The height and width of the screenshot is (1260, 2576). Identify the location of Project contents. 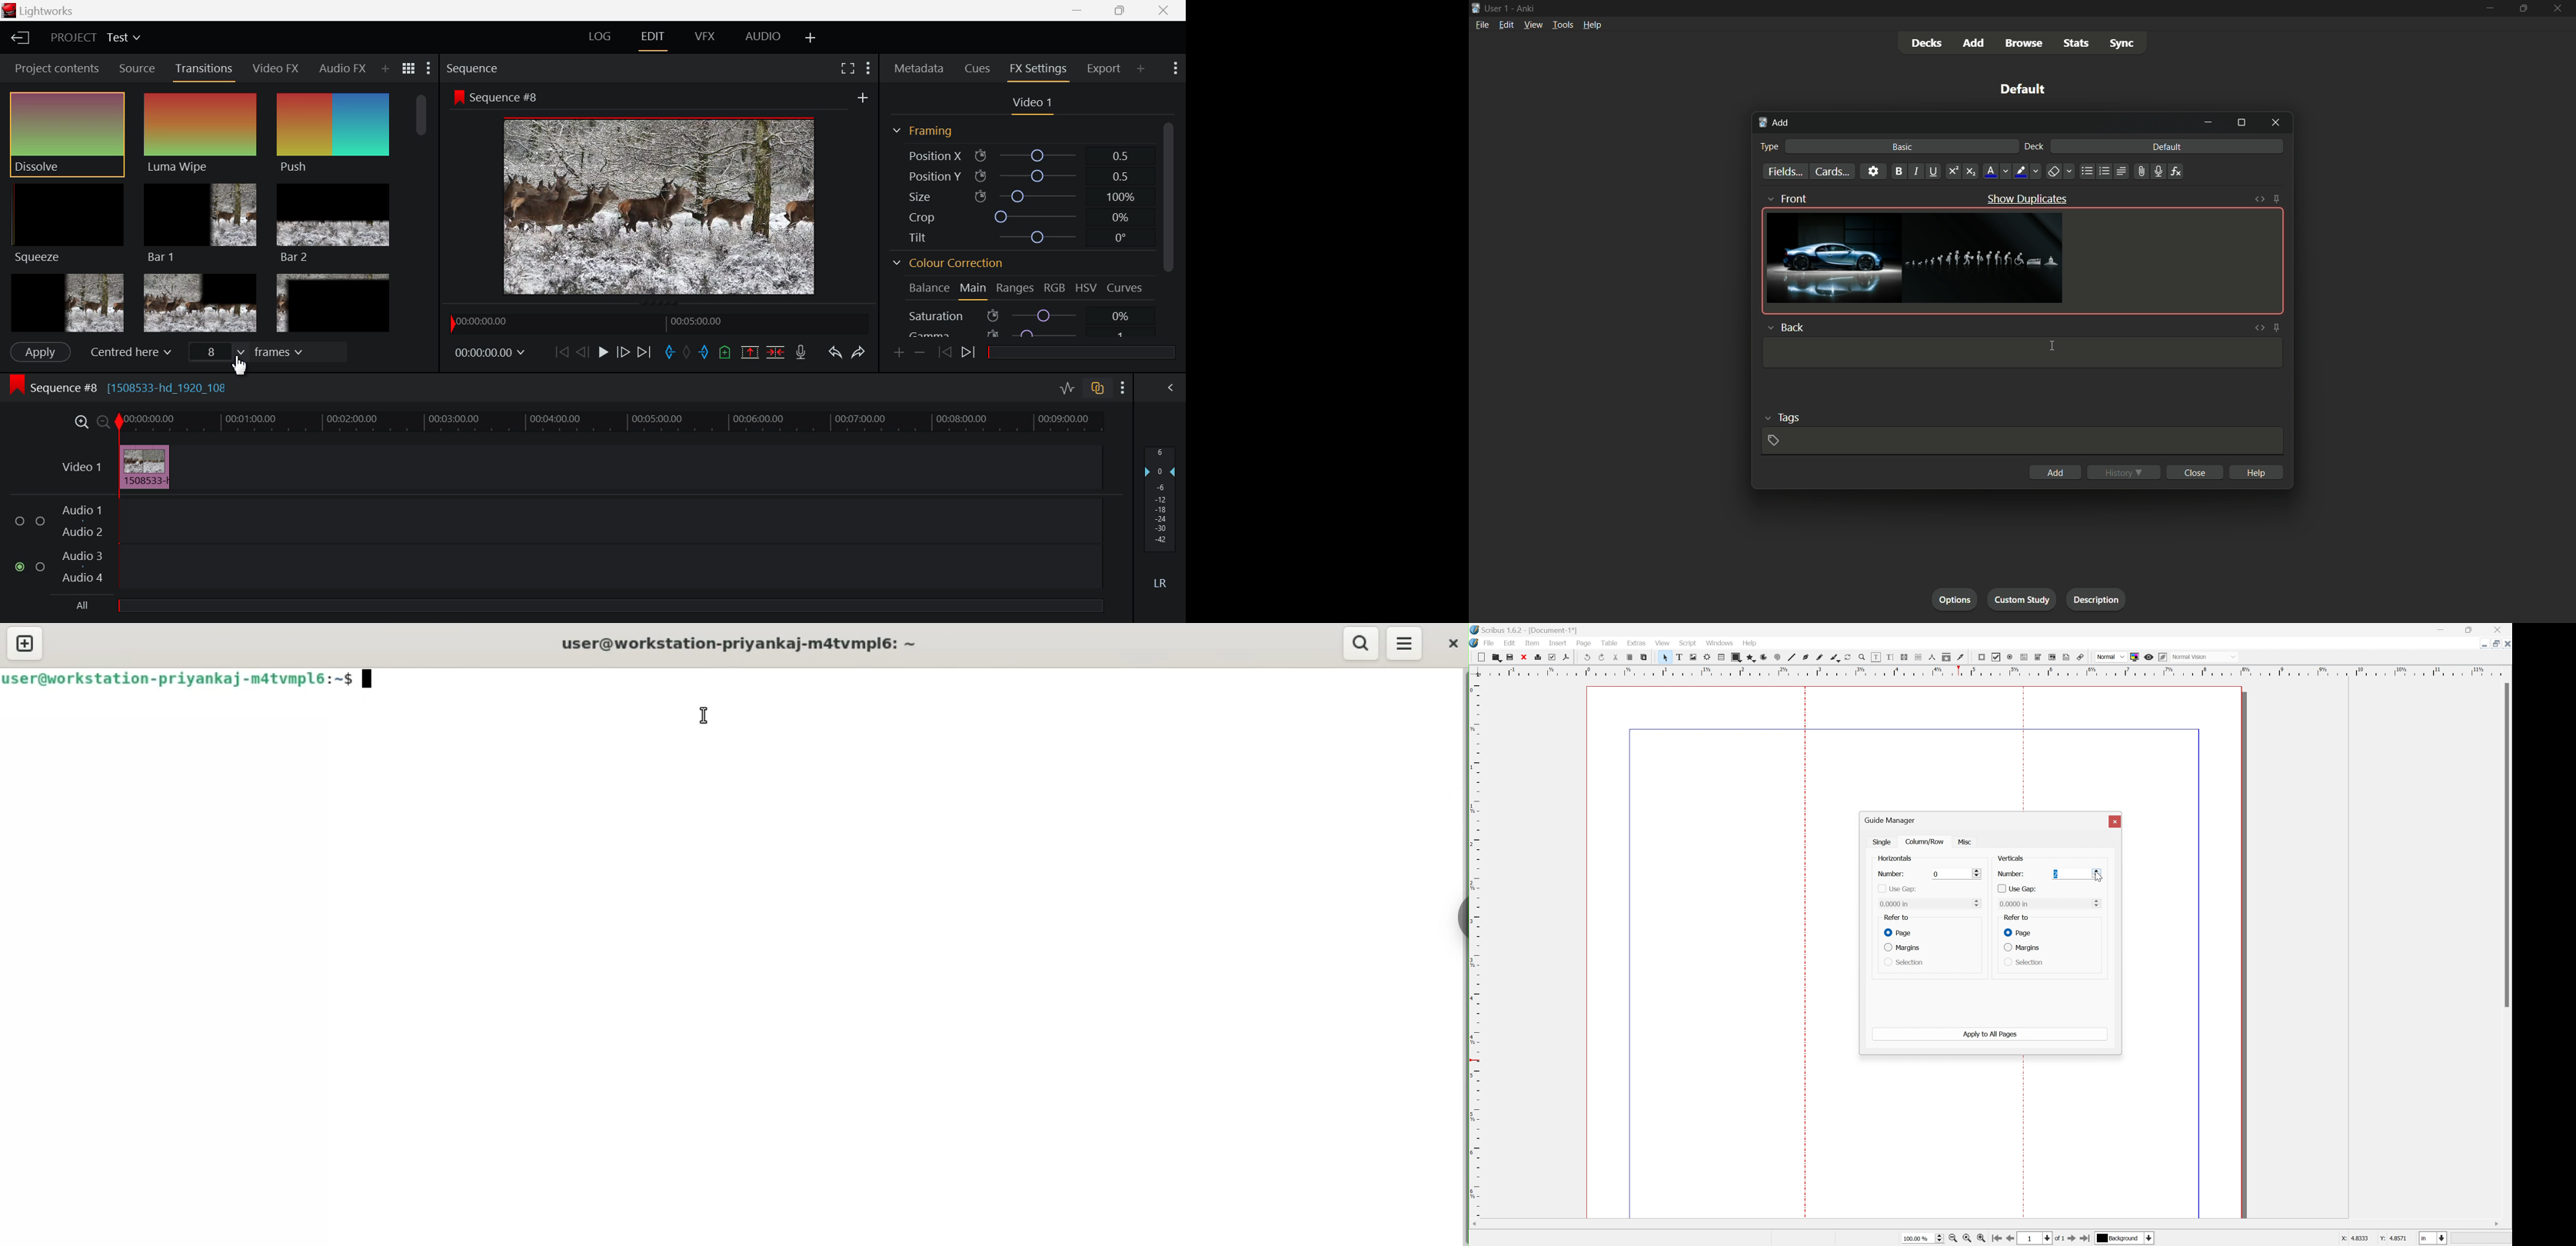
(56, 68).